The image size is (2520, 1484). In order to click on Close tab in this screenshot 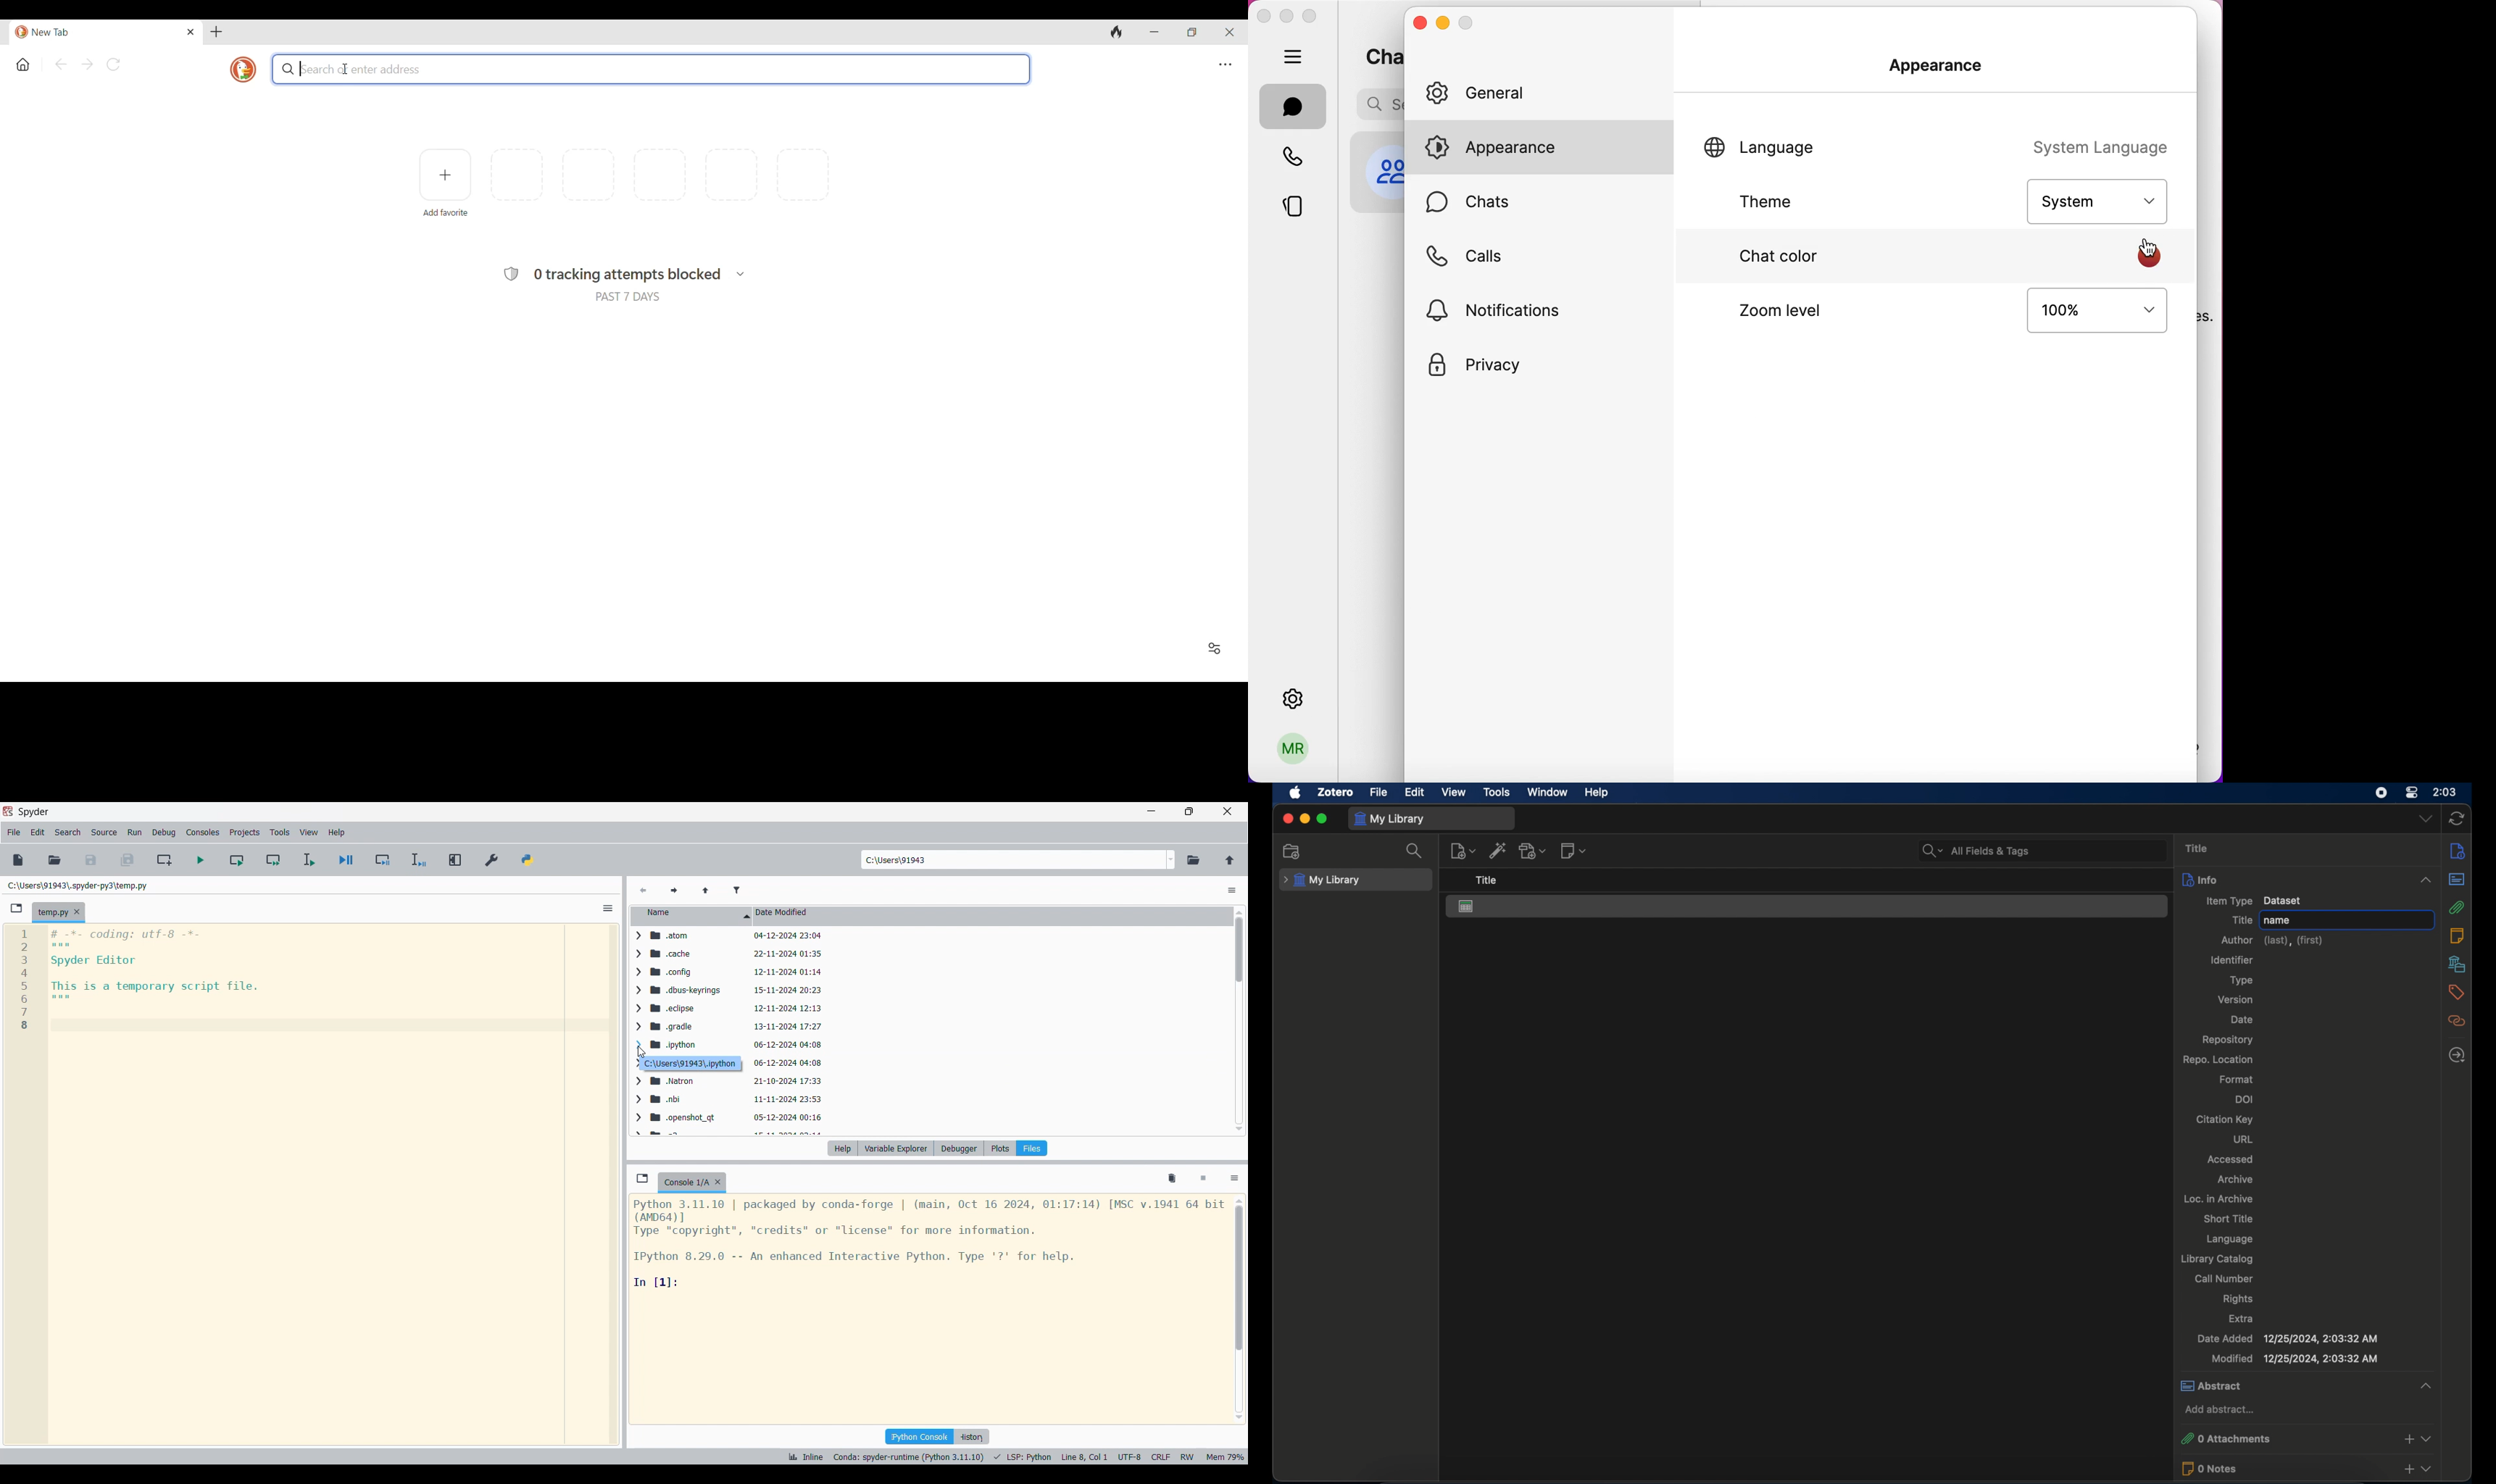, I will do `click(191, 32)`.